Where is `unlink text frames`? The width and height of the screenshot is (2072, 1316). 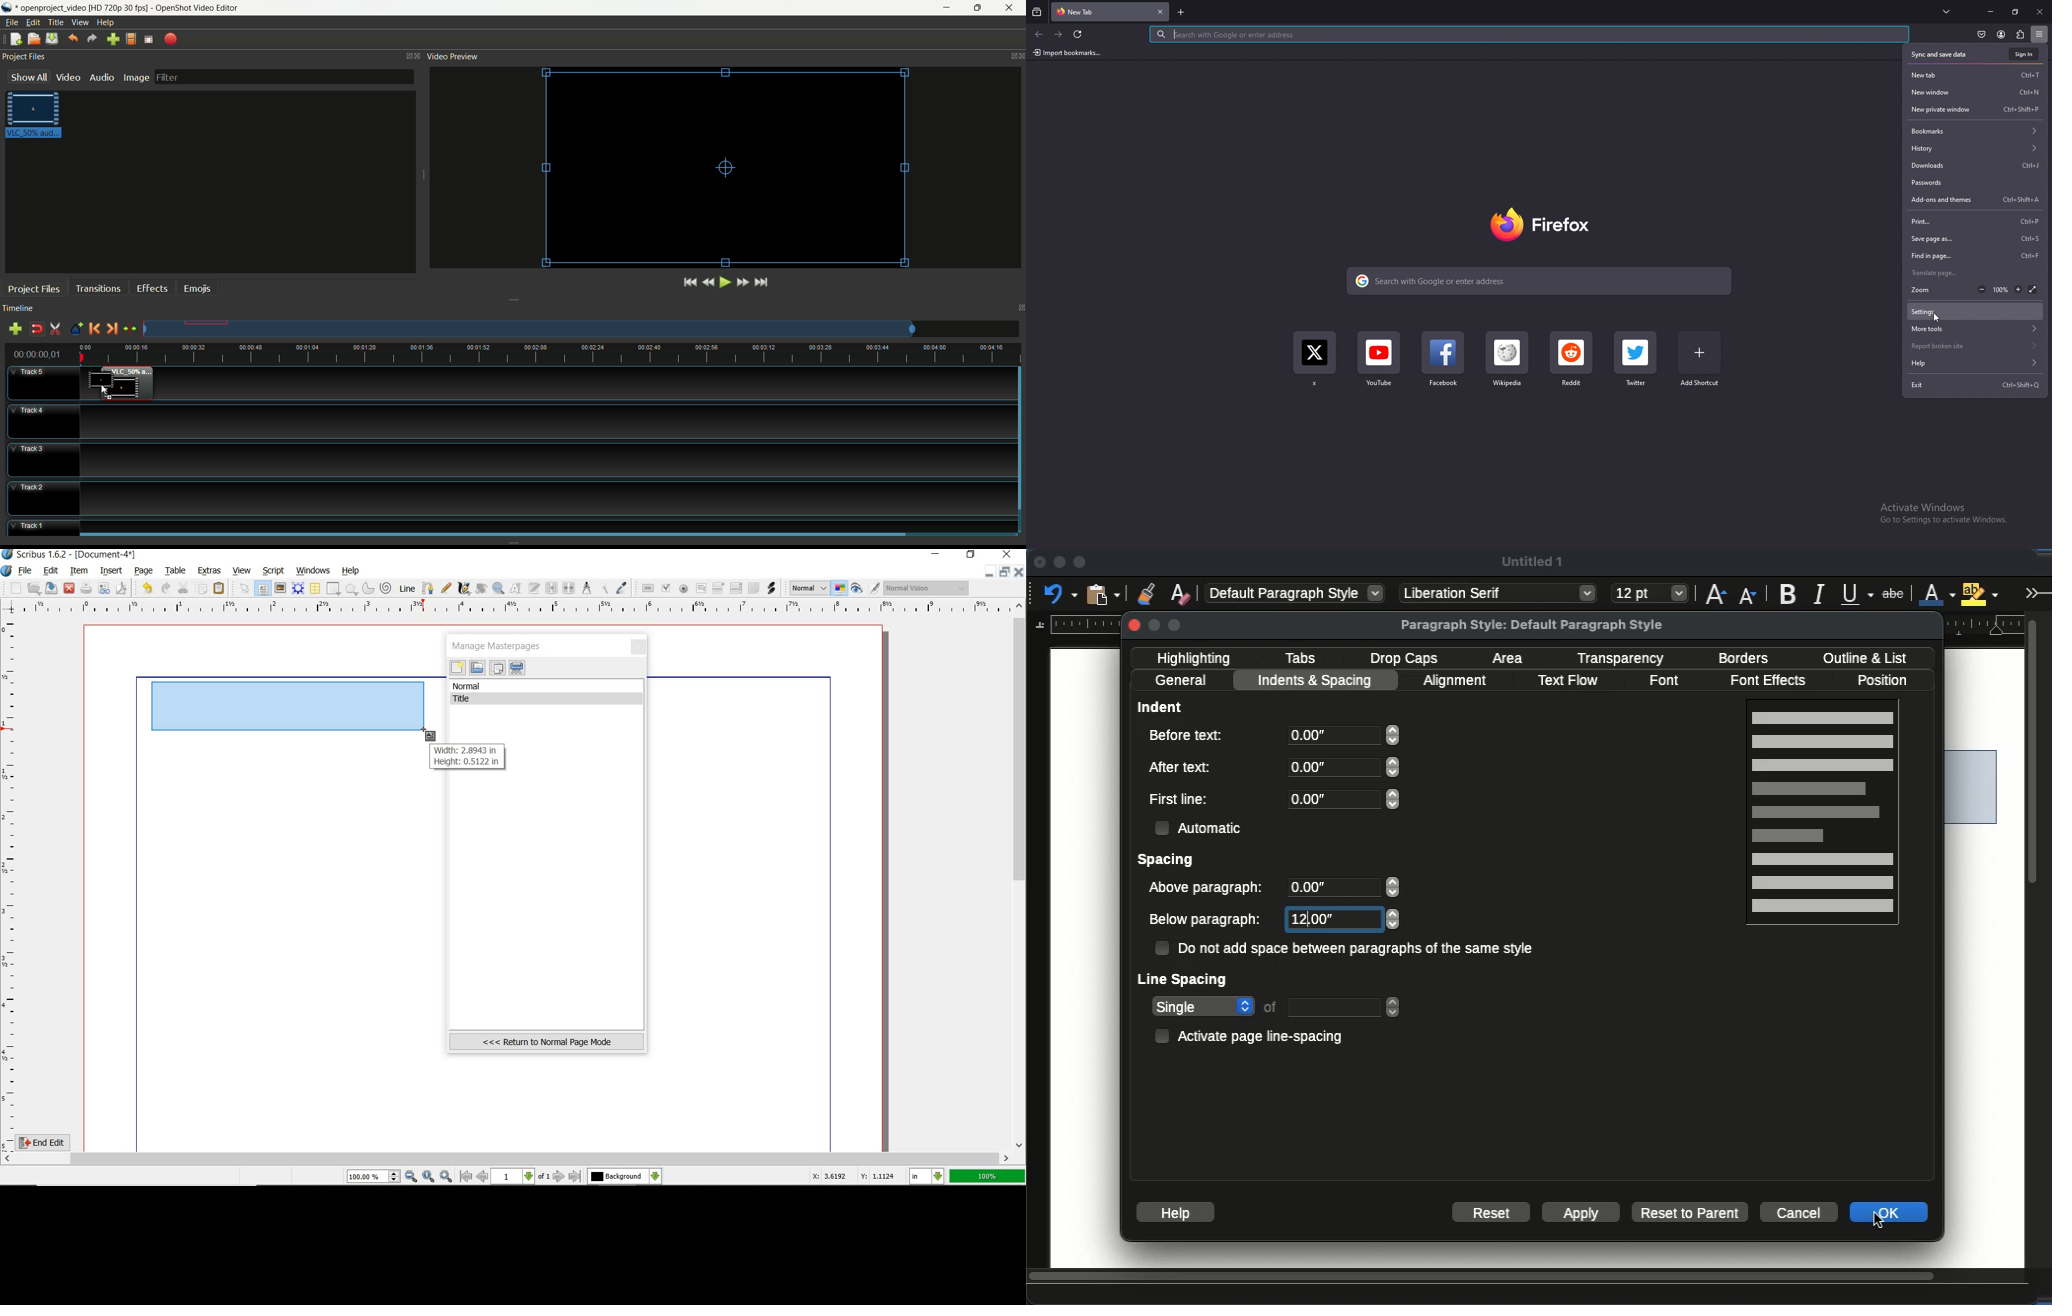
unlink text frames is located at coordinates (569, 589).